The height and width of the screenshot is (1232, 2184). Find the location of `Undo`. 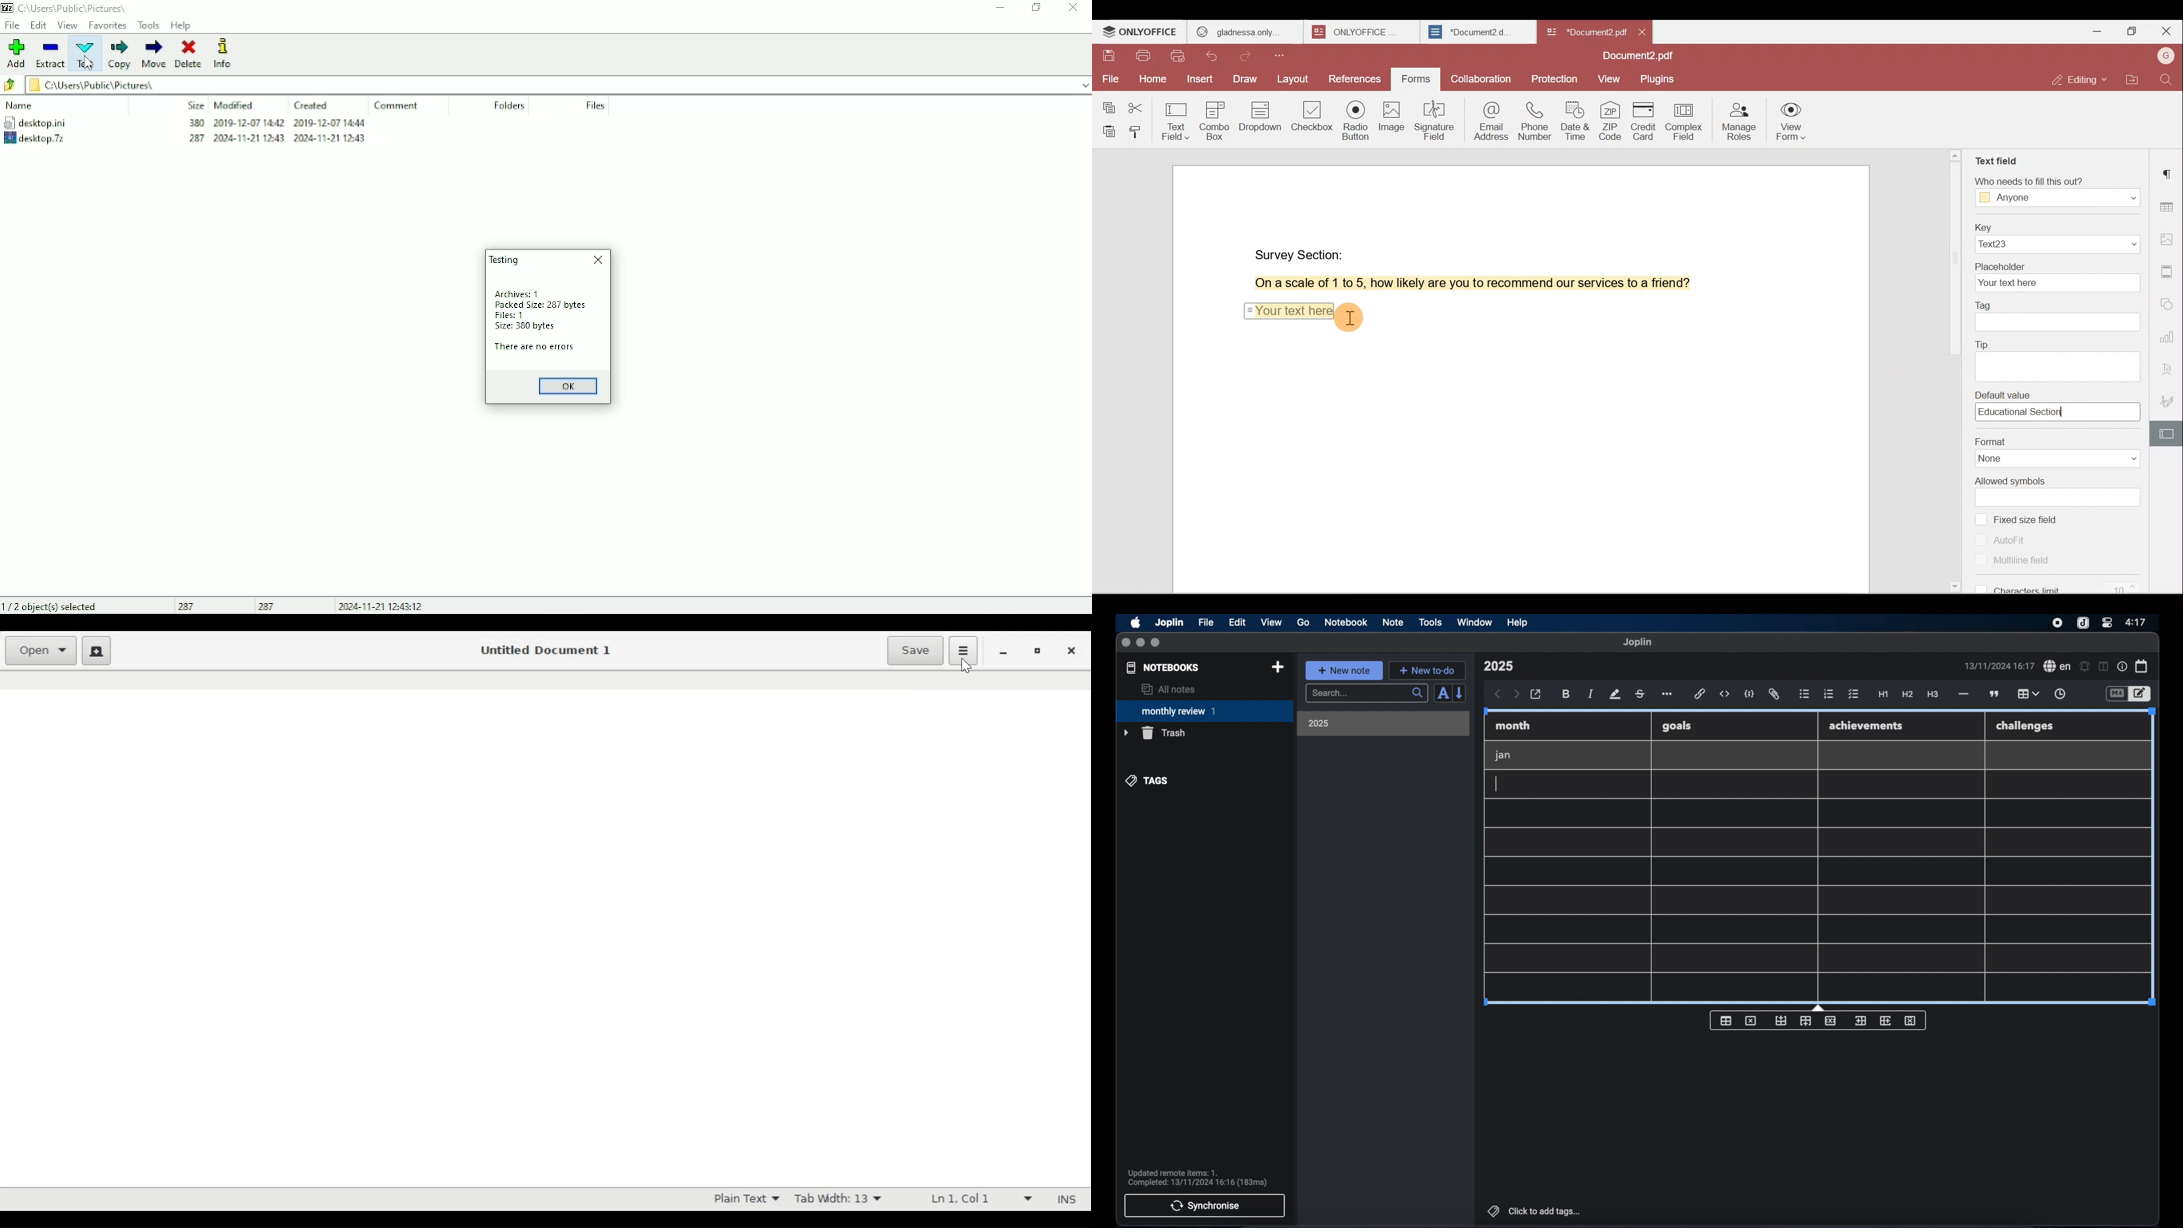

Undo is located at coordinates (1218, 58).